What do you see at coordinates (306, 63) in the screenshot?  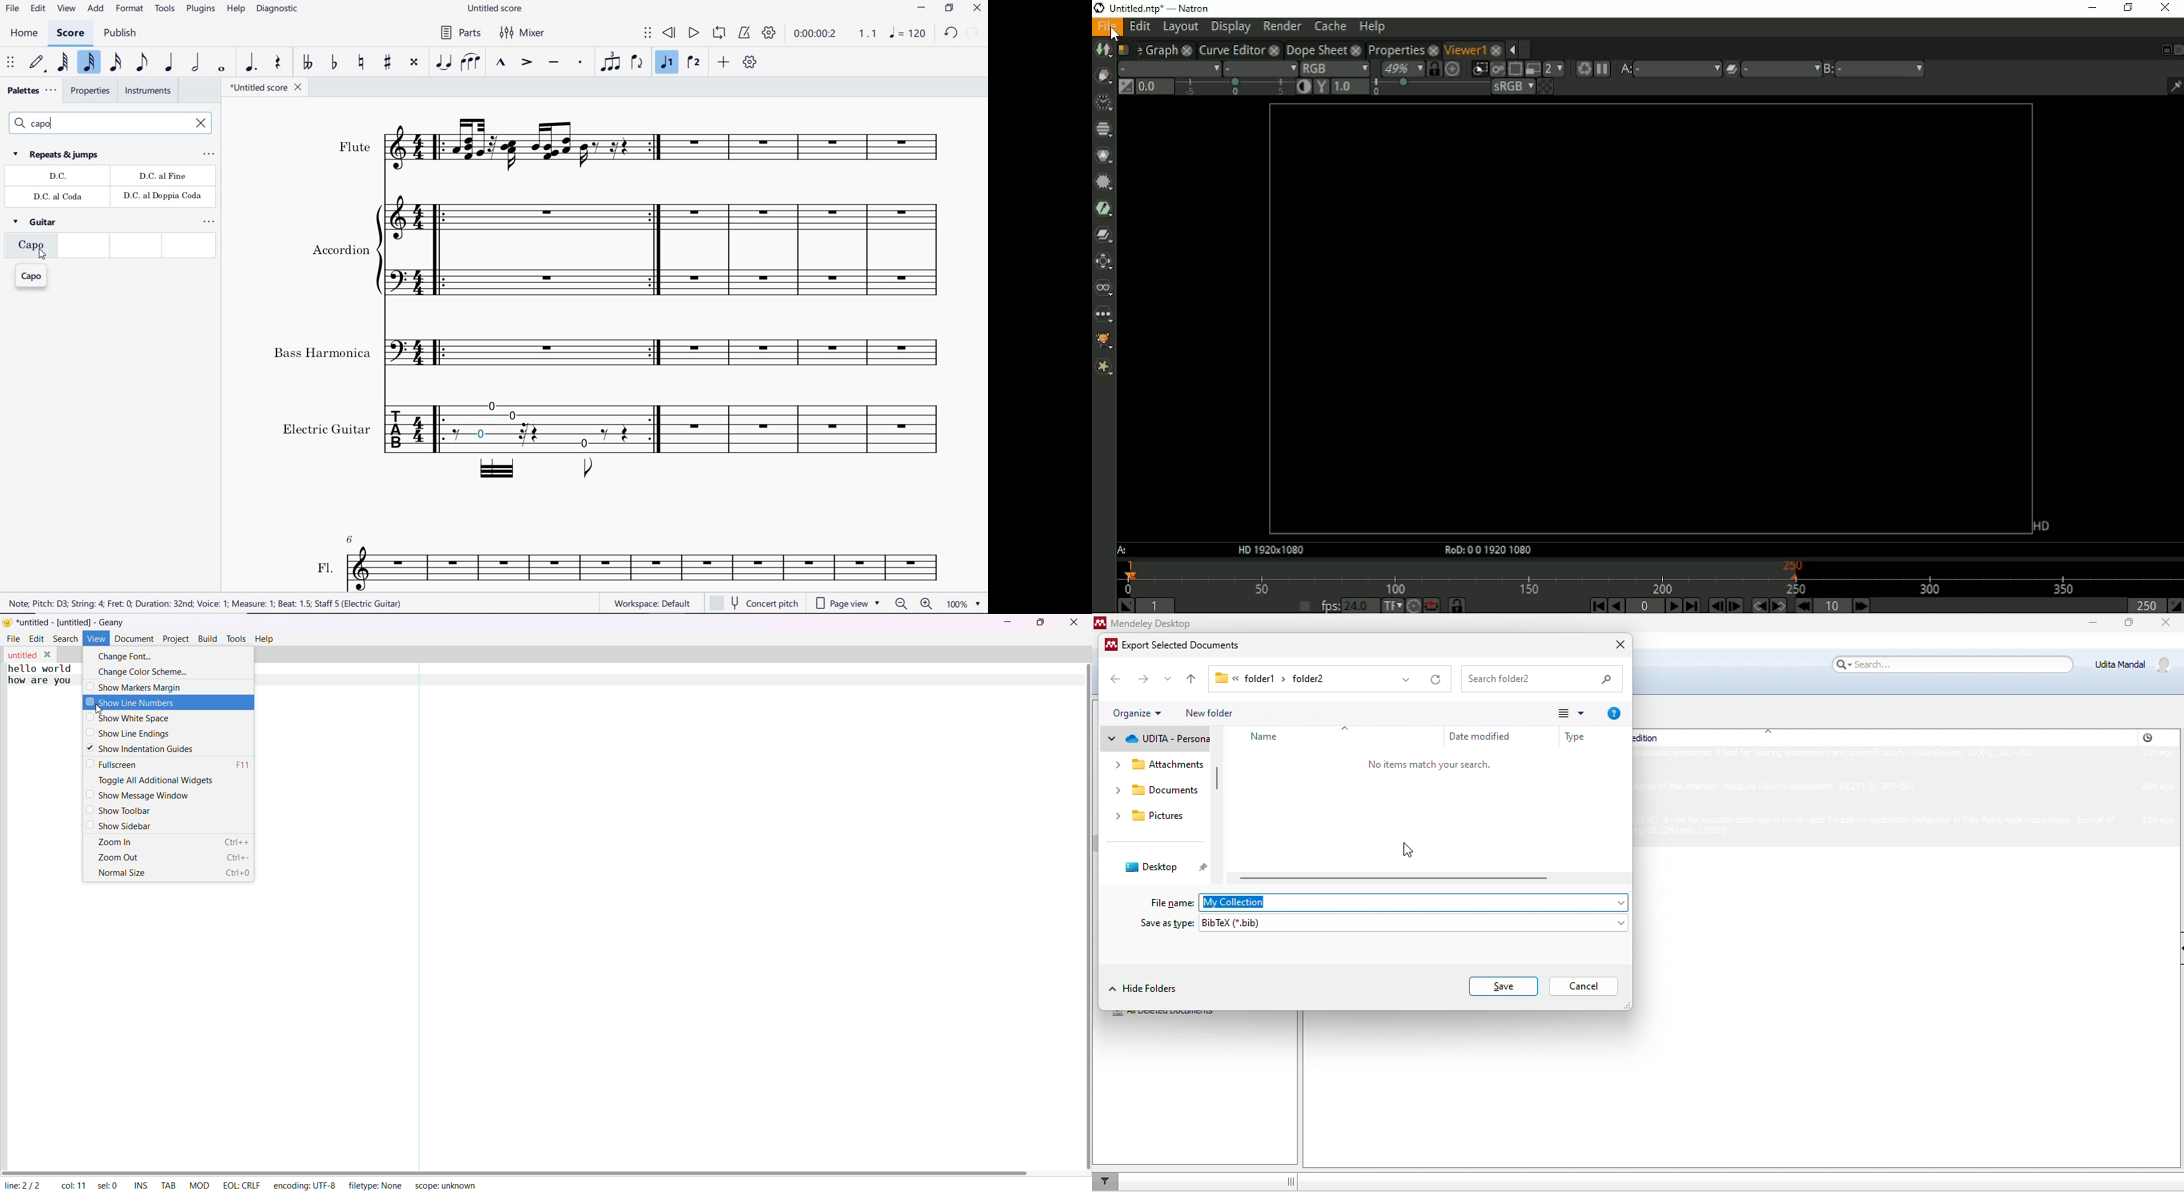 I see `toggle double-flat` at bounding box center [306, 63].